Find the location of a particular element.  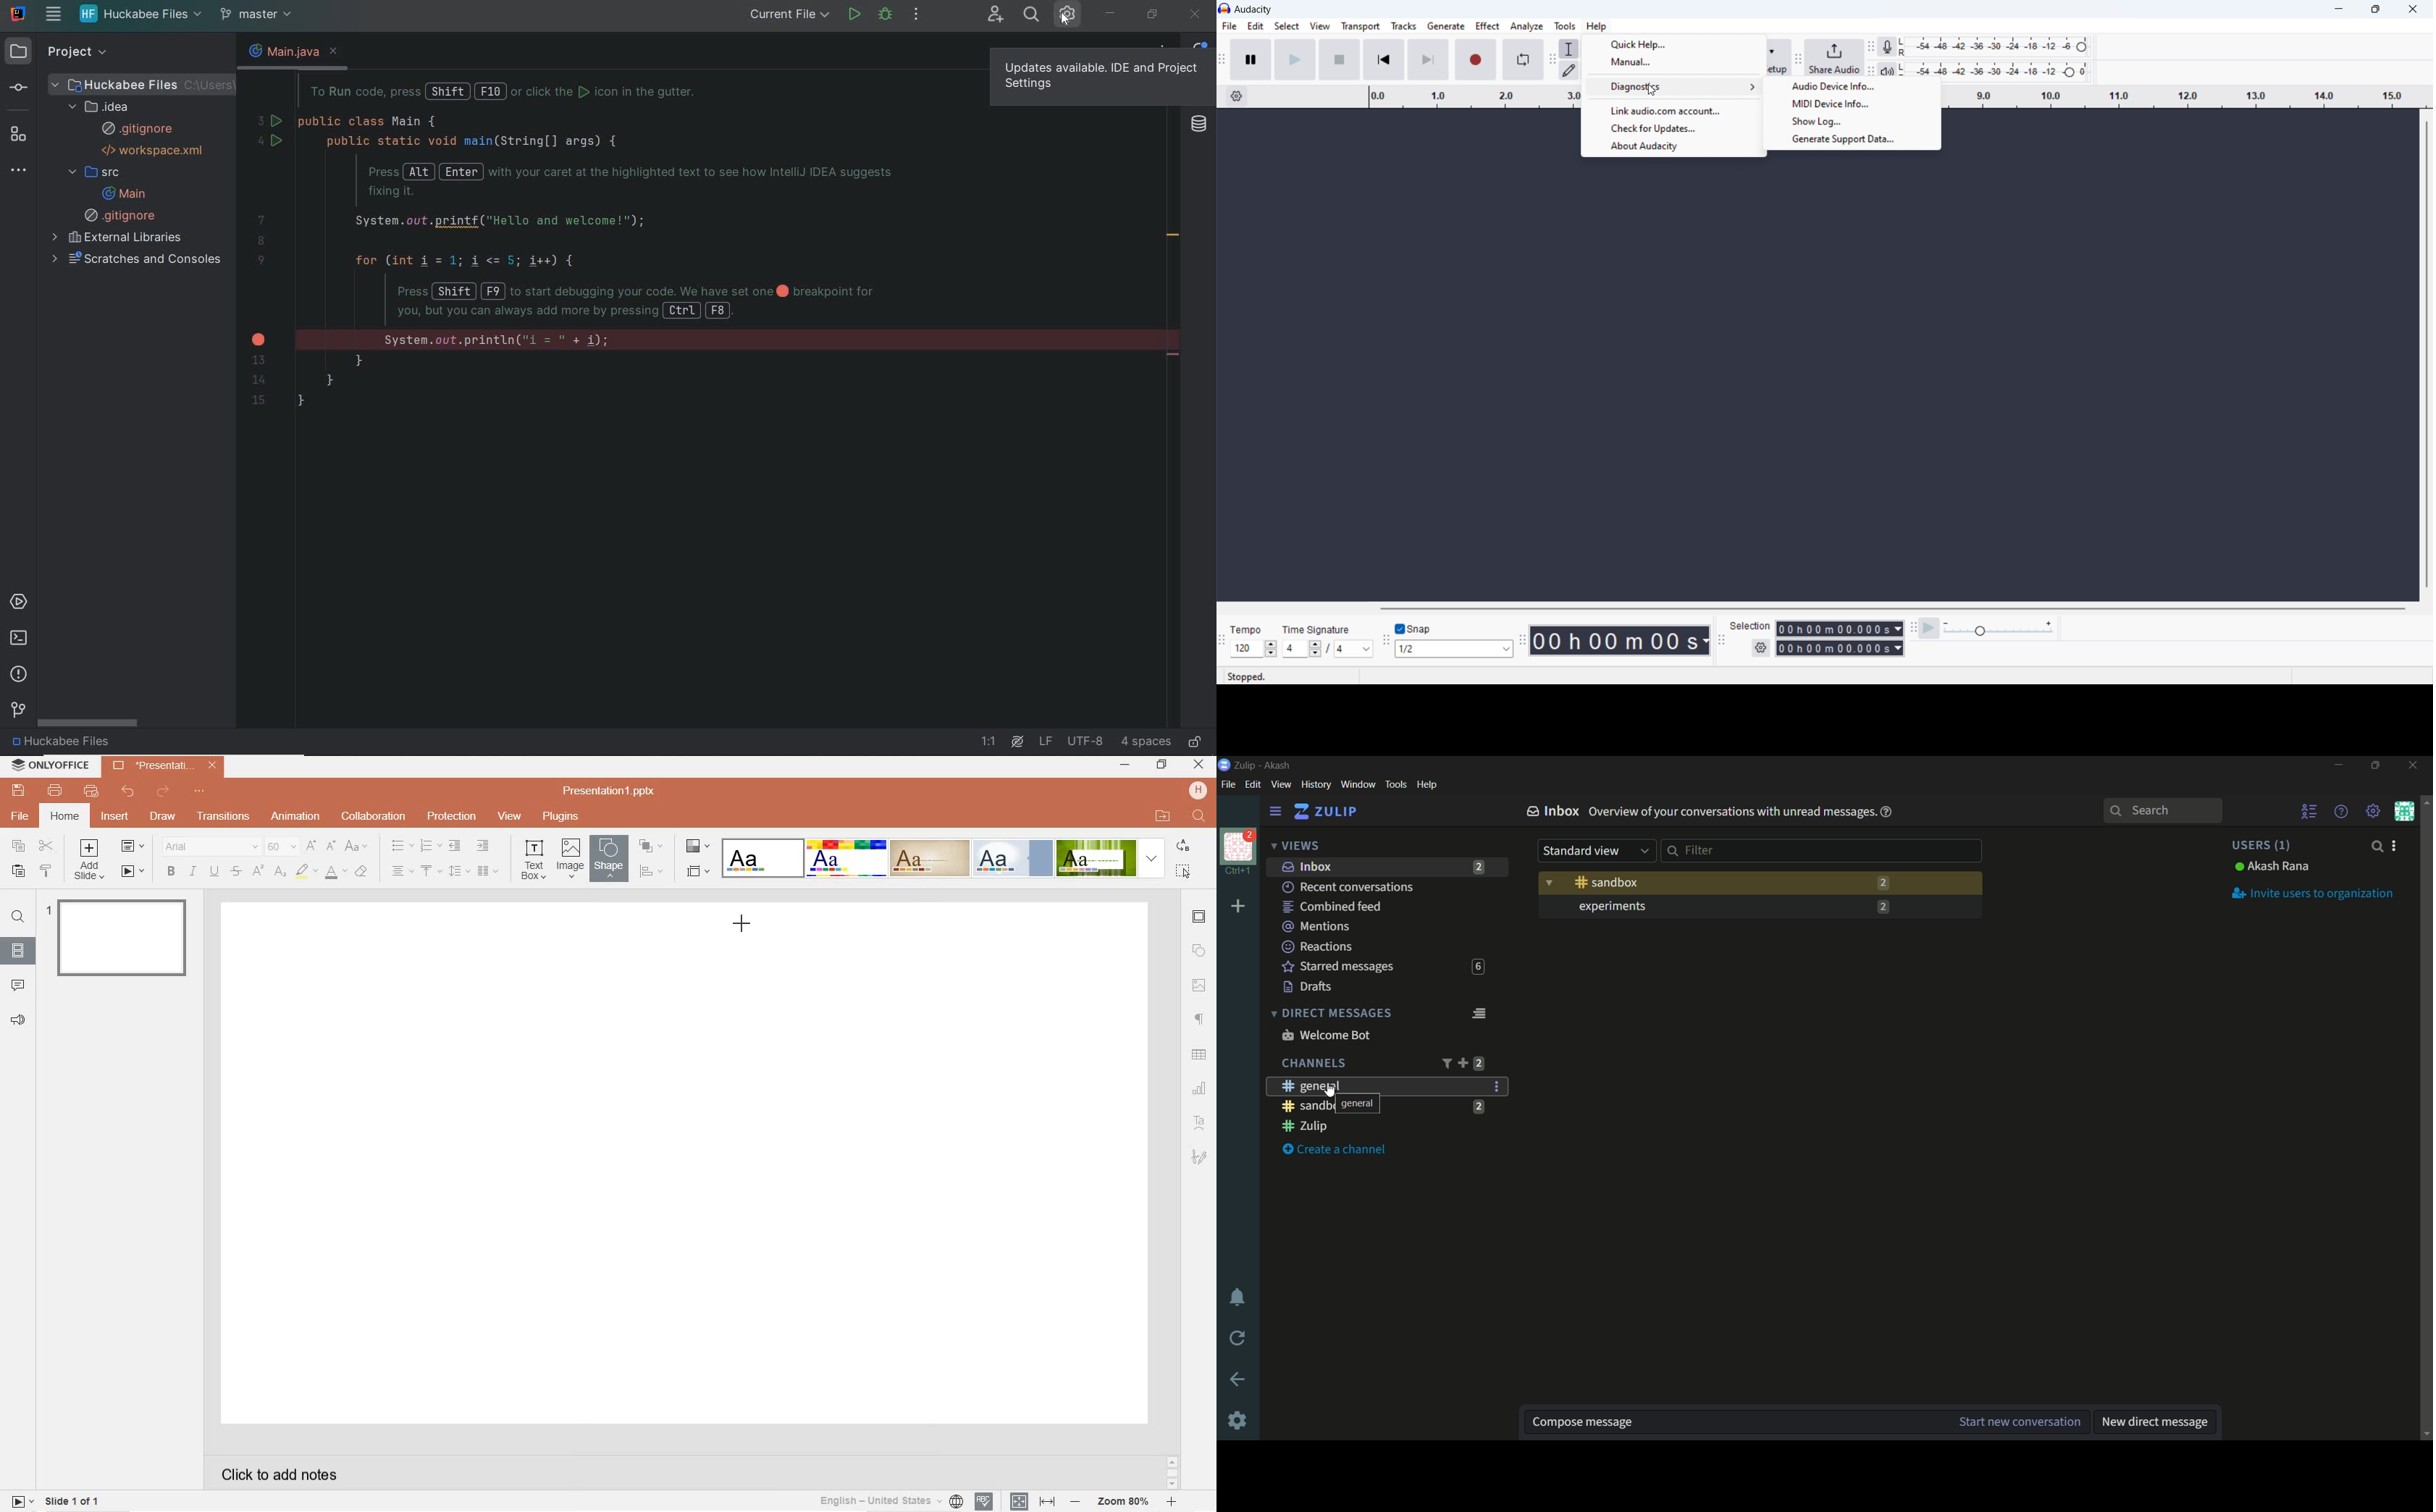

line separator is located at coordinates (1045, 742).